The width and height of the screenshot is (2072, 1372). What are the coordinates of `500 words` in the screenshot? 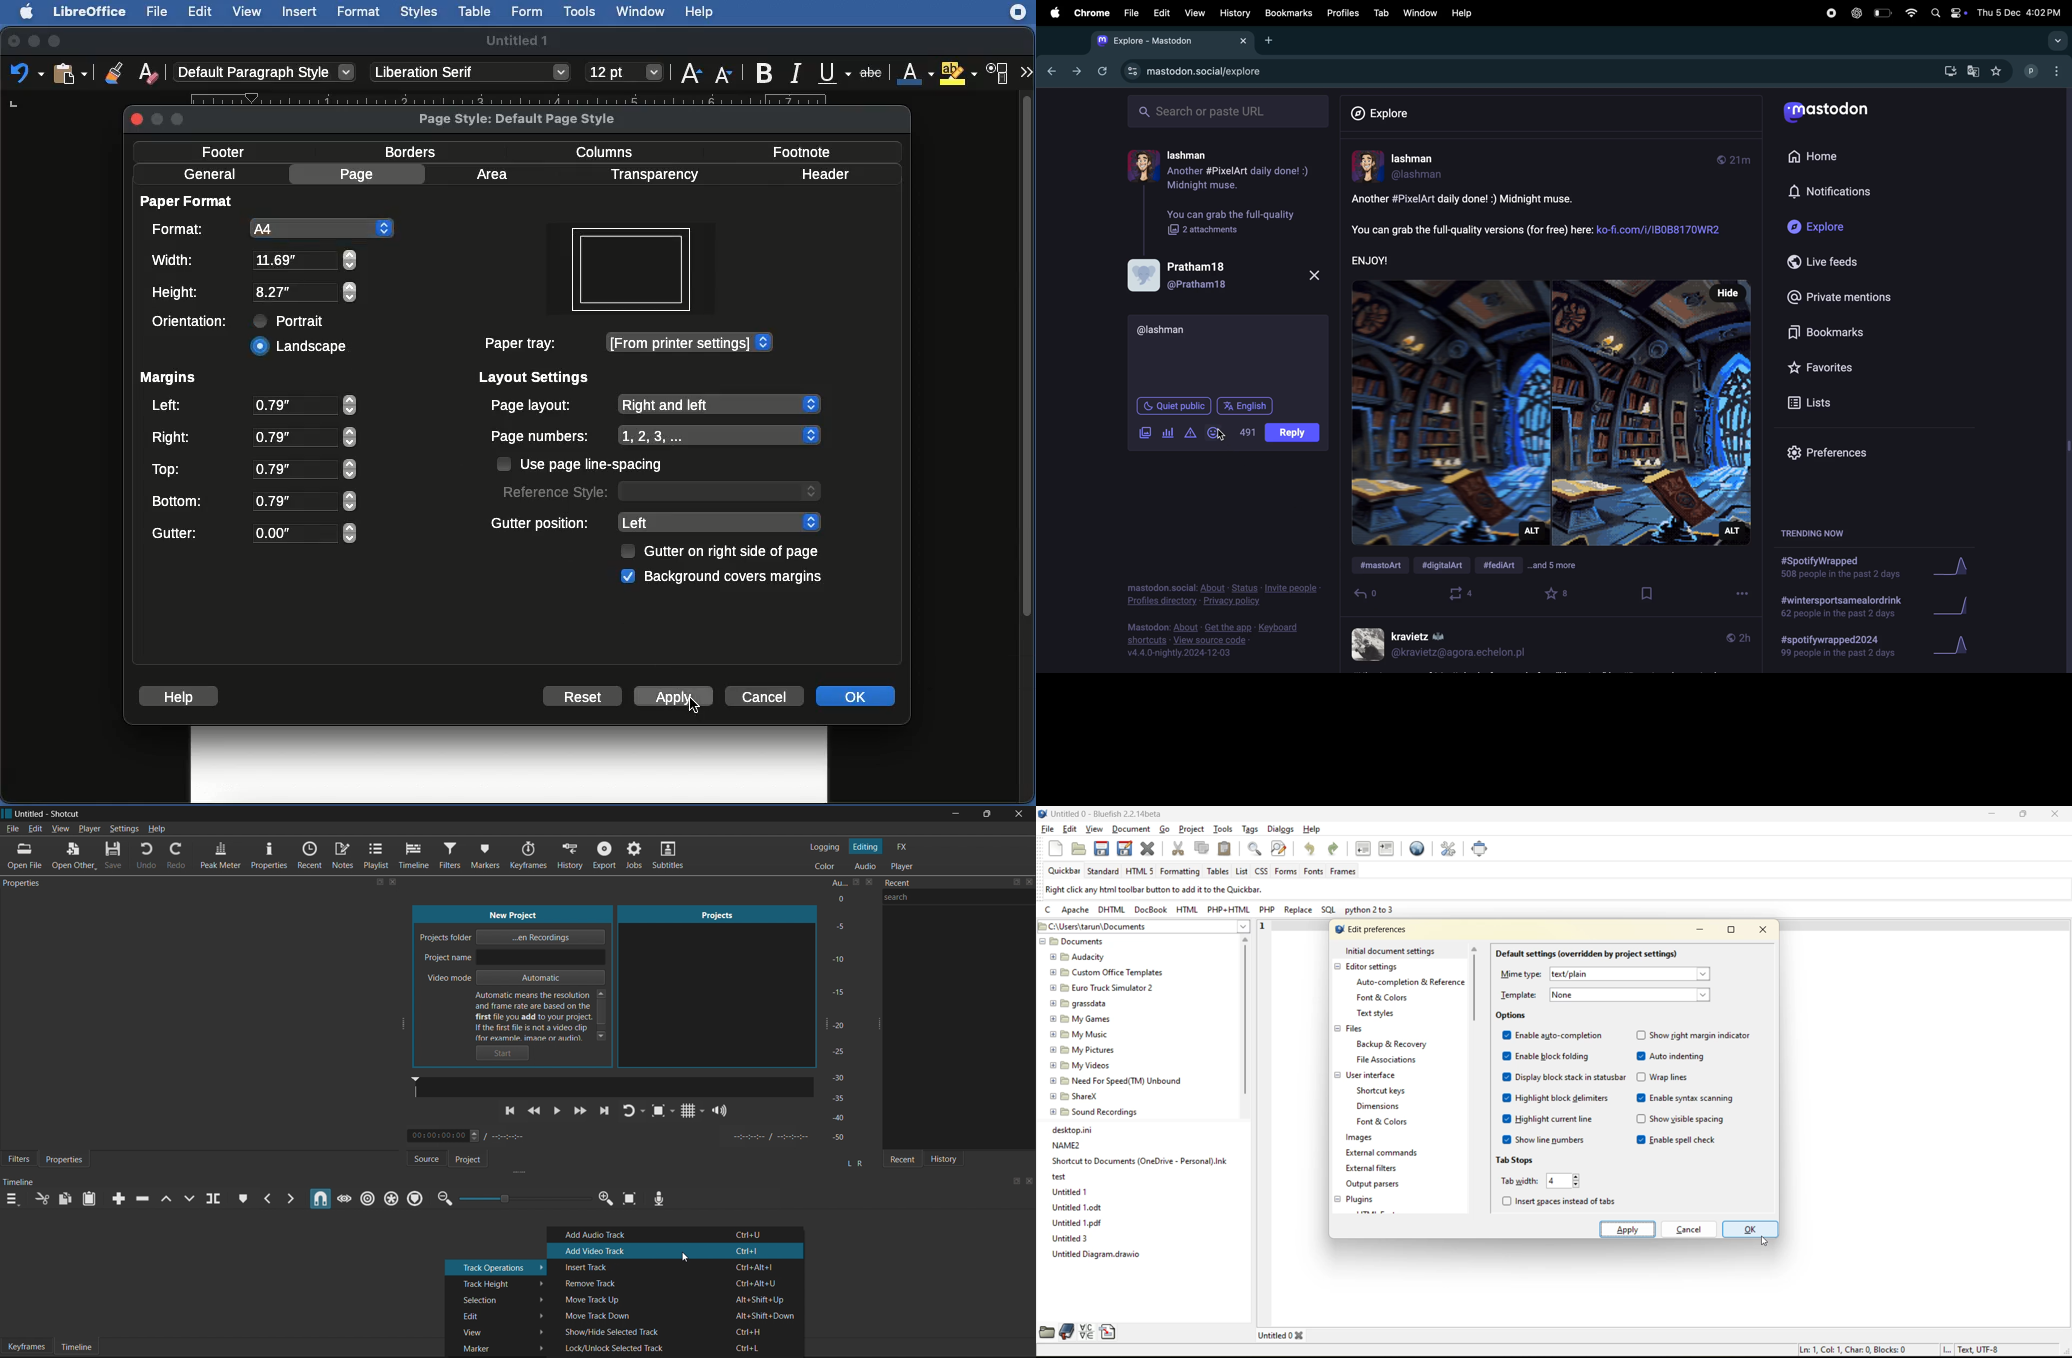 It's located at (1247, 431).